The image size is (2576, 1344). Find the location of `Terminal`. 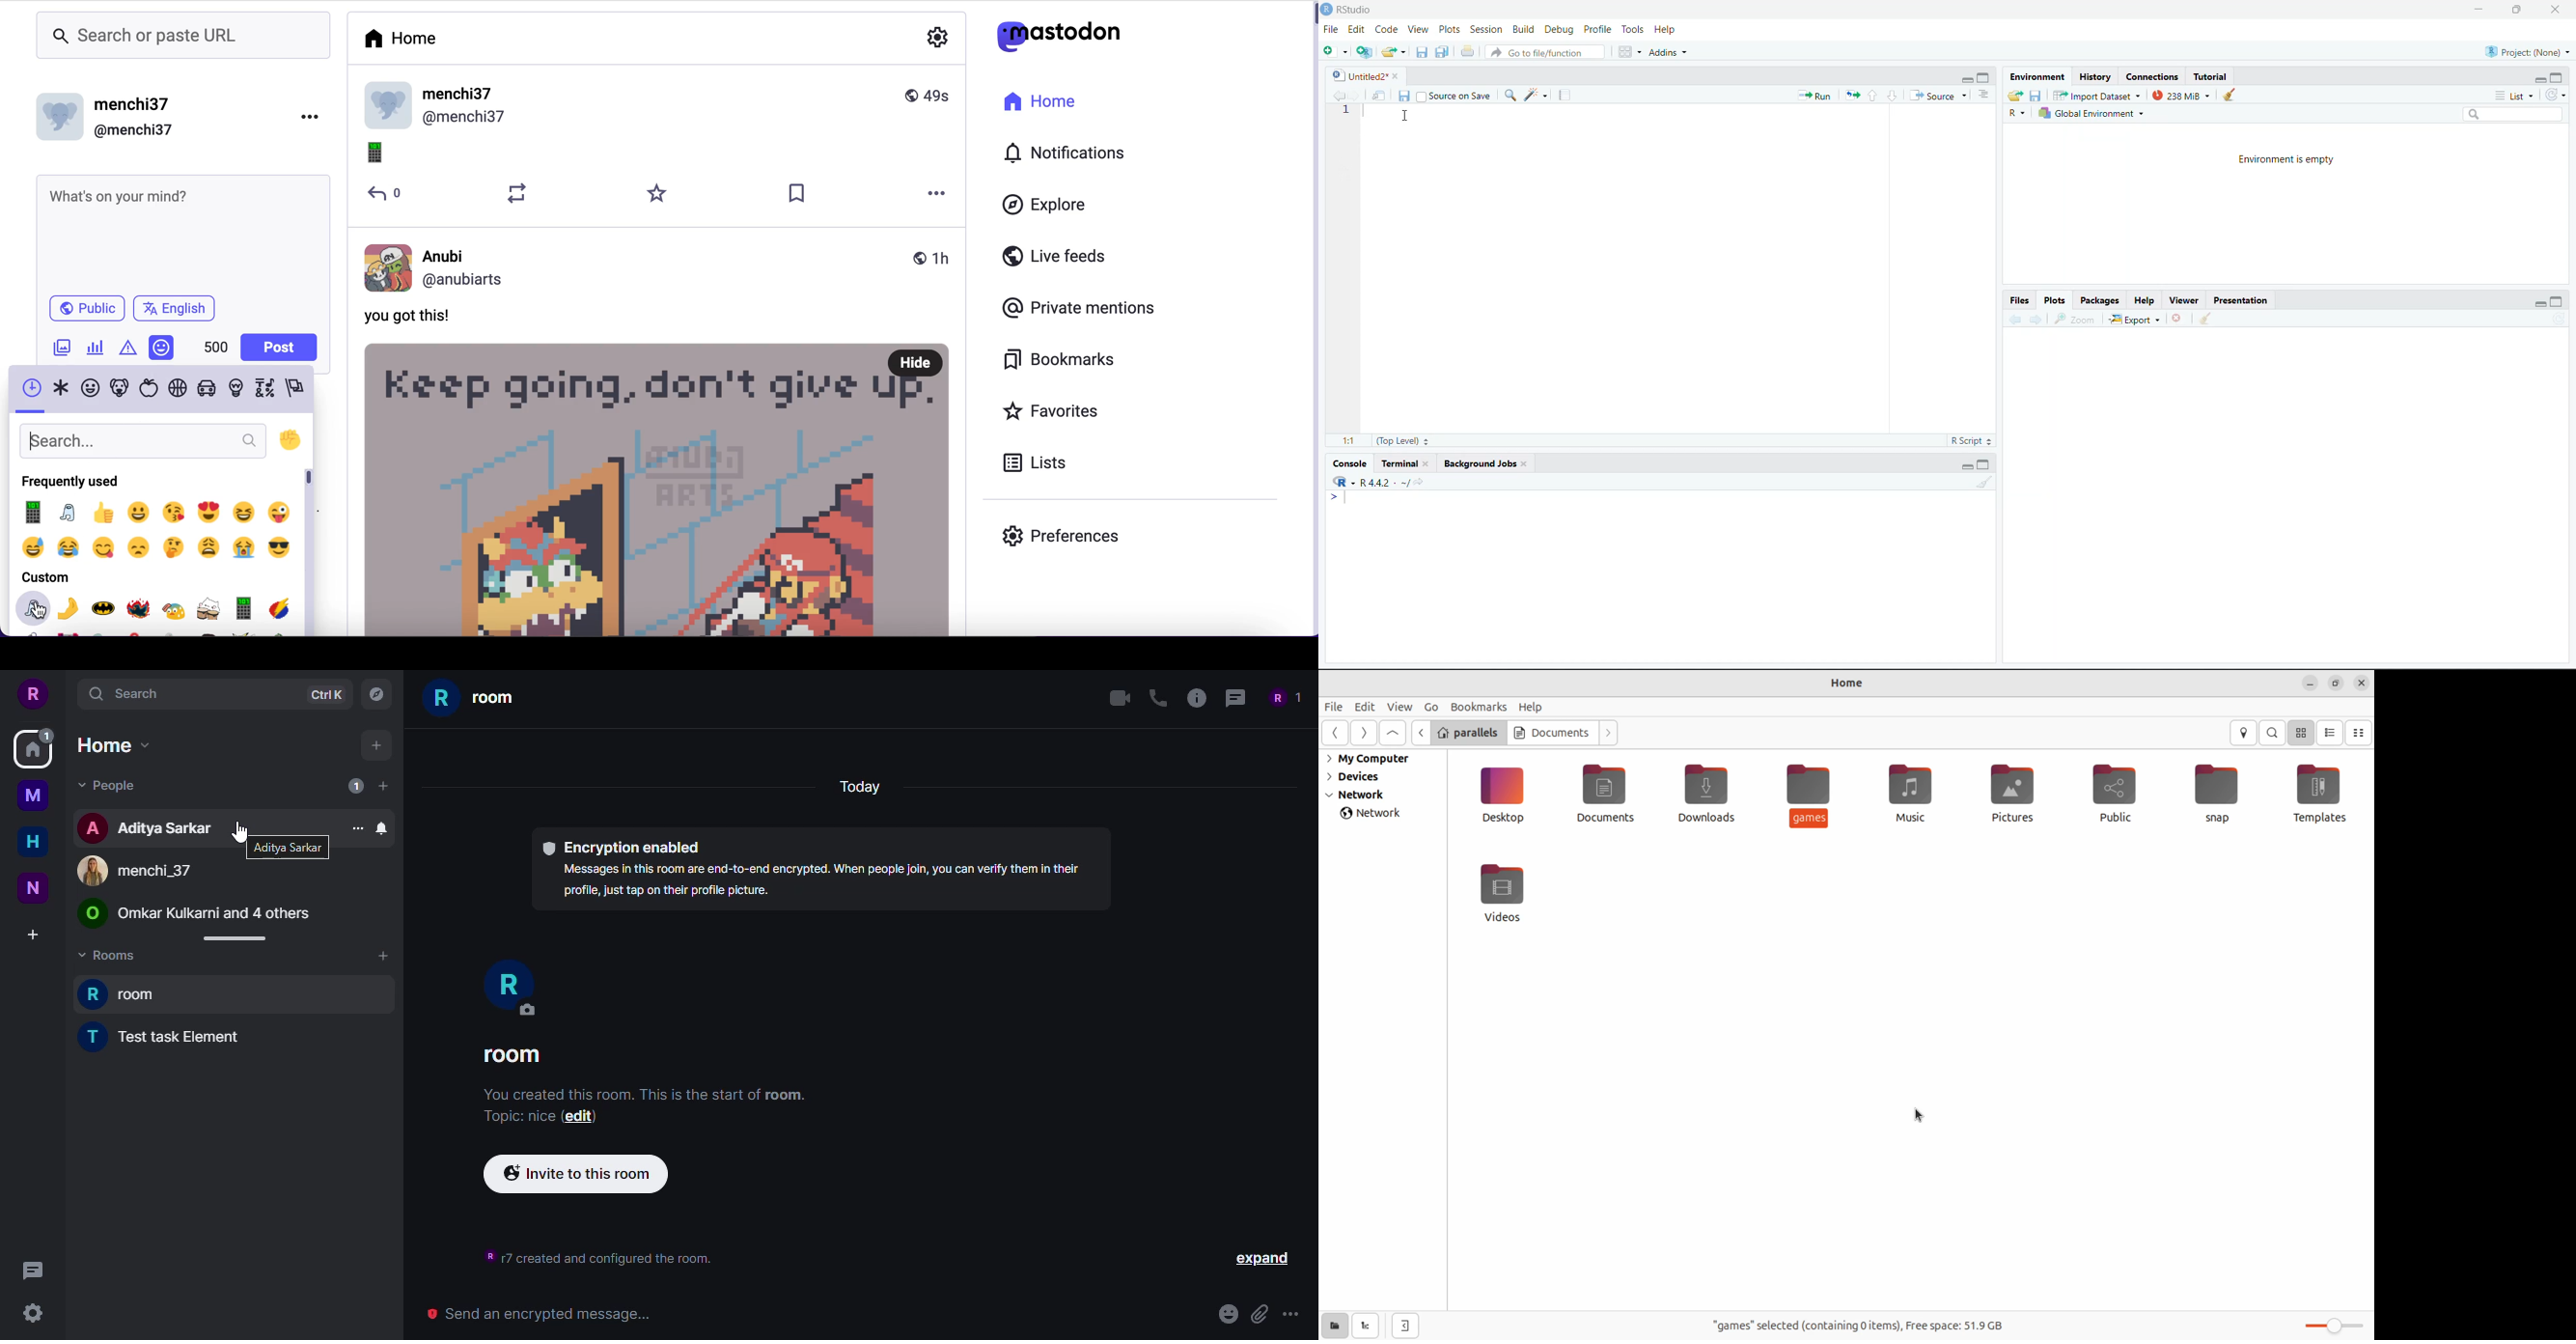

Terminal is located at coordinates (1399, 463).